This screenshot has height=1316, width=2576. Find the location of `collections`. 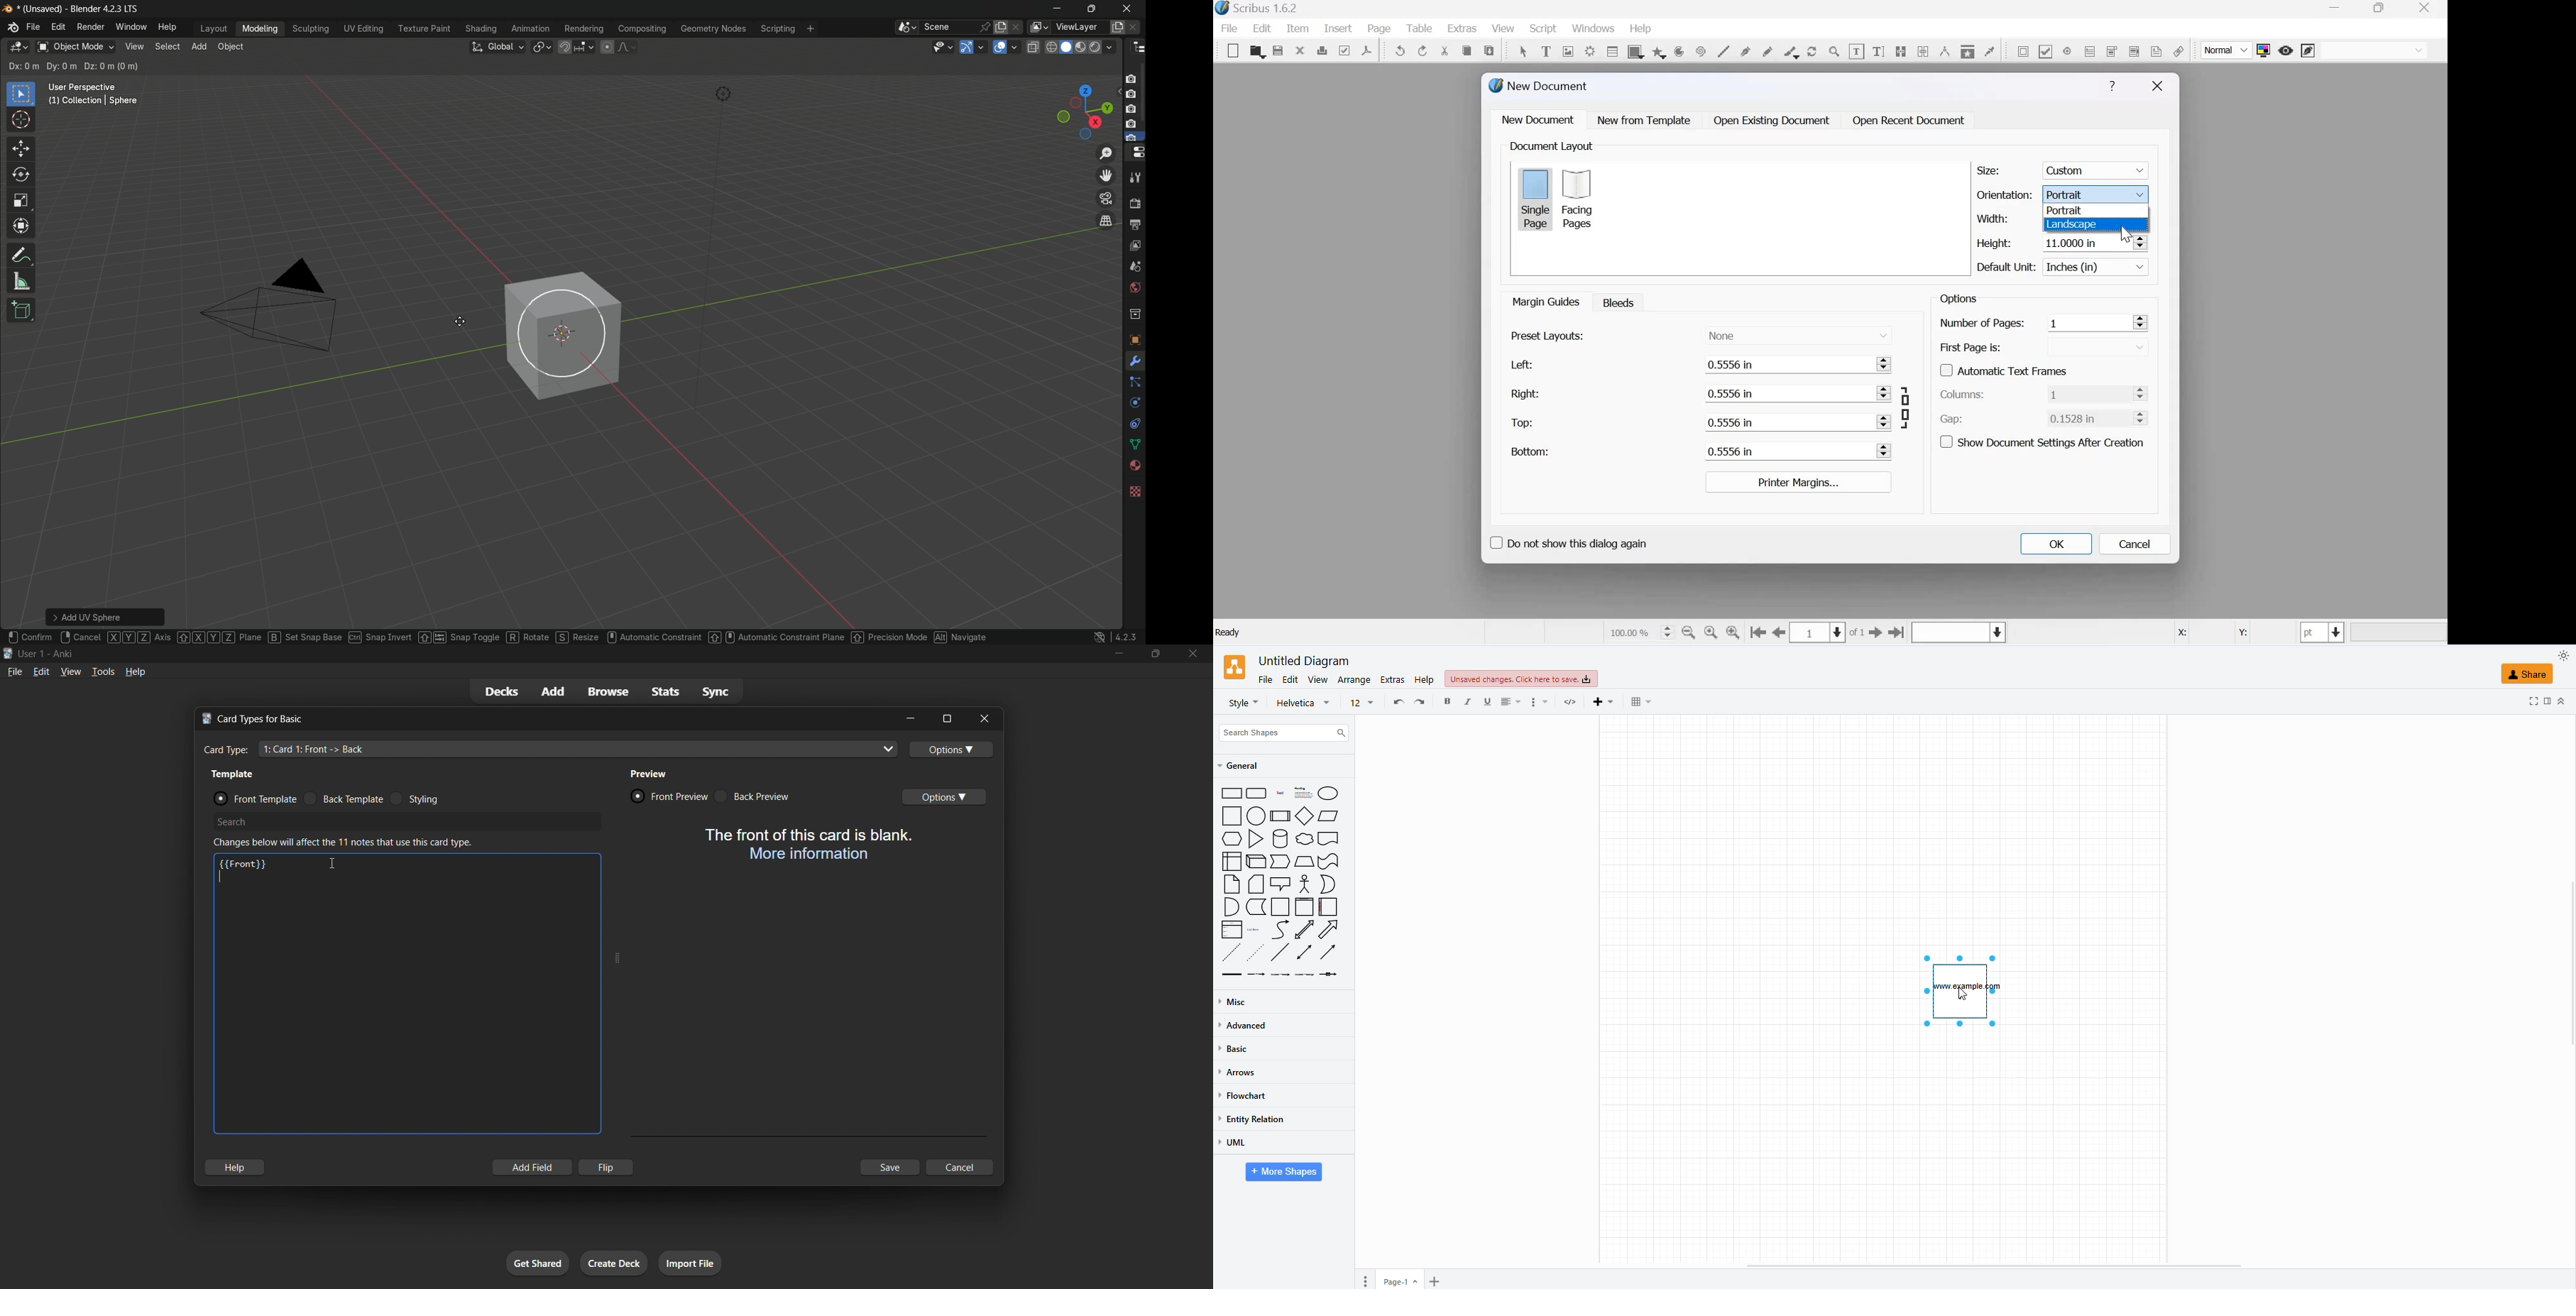

collections is located at coordinates (1134, 314).